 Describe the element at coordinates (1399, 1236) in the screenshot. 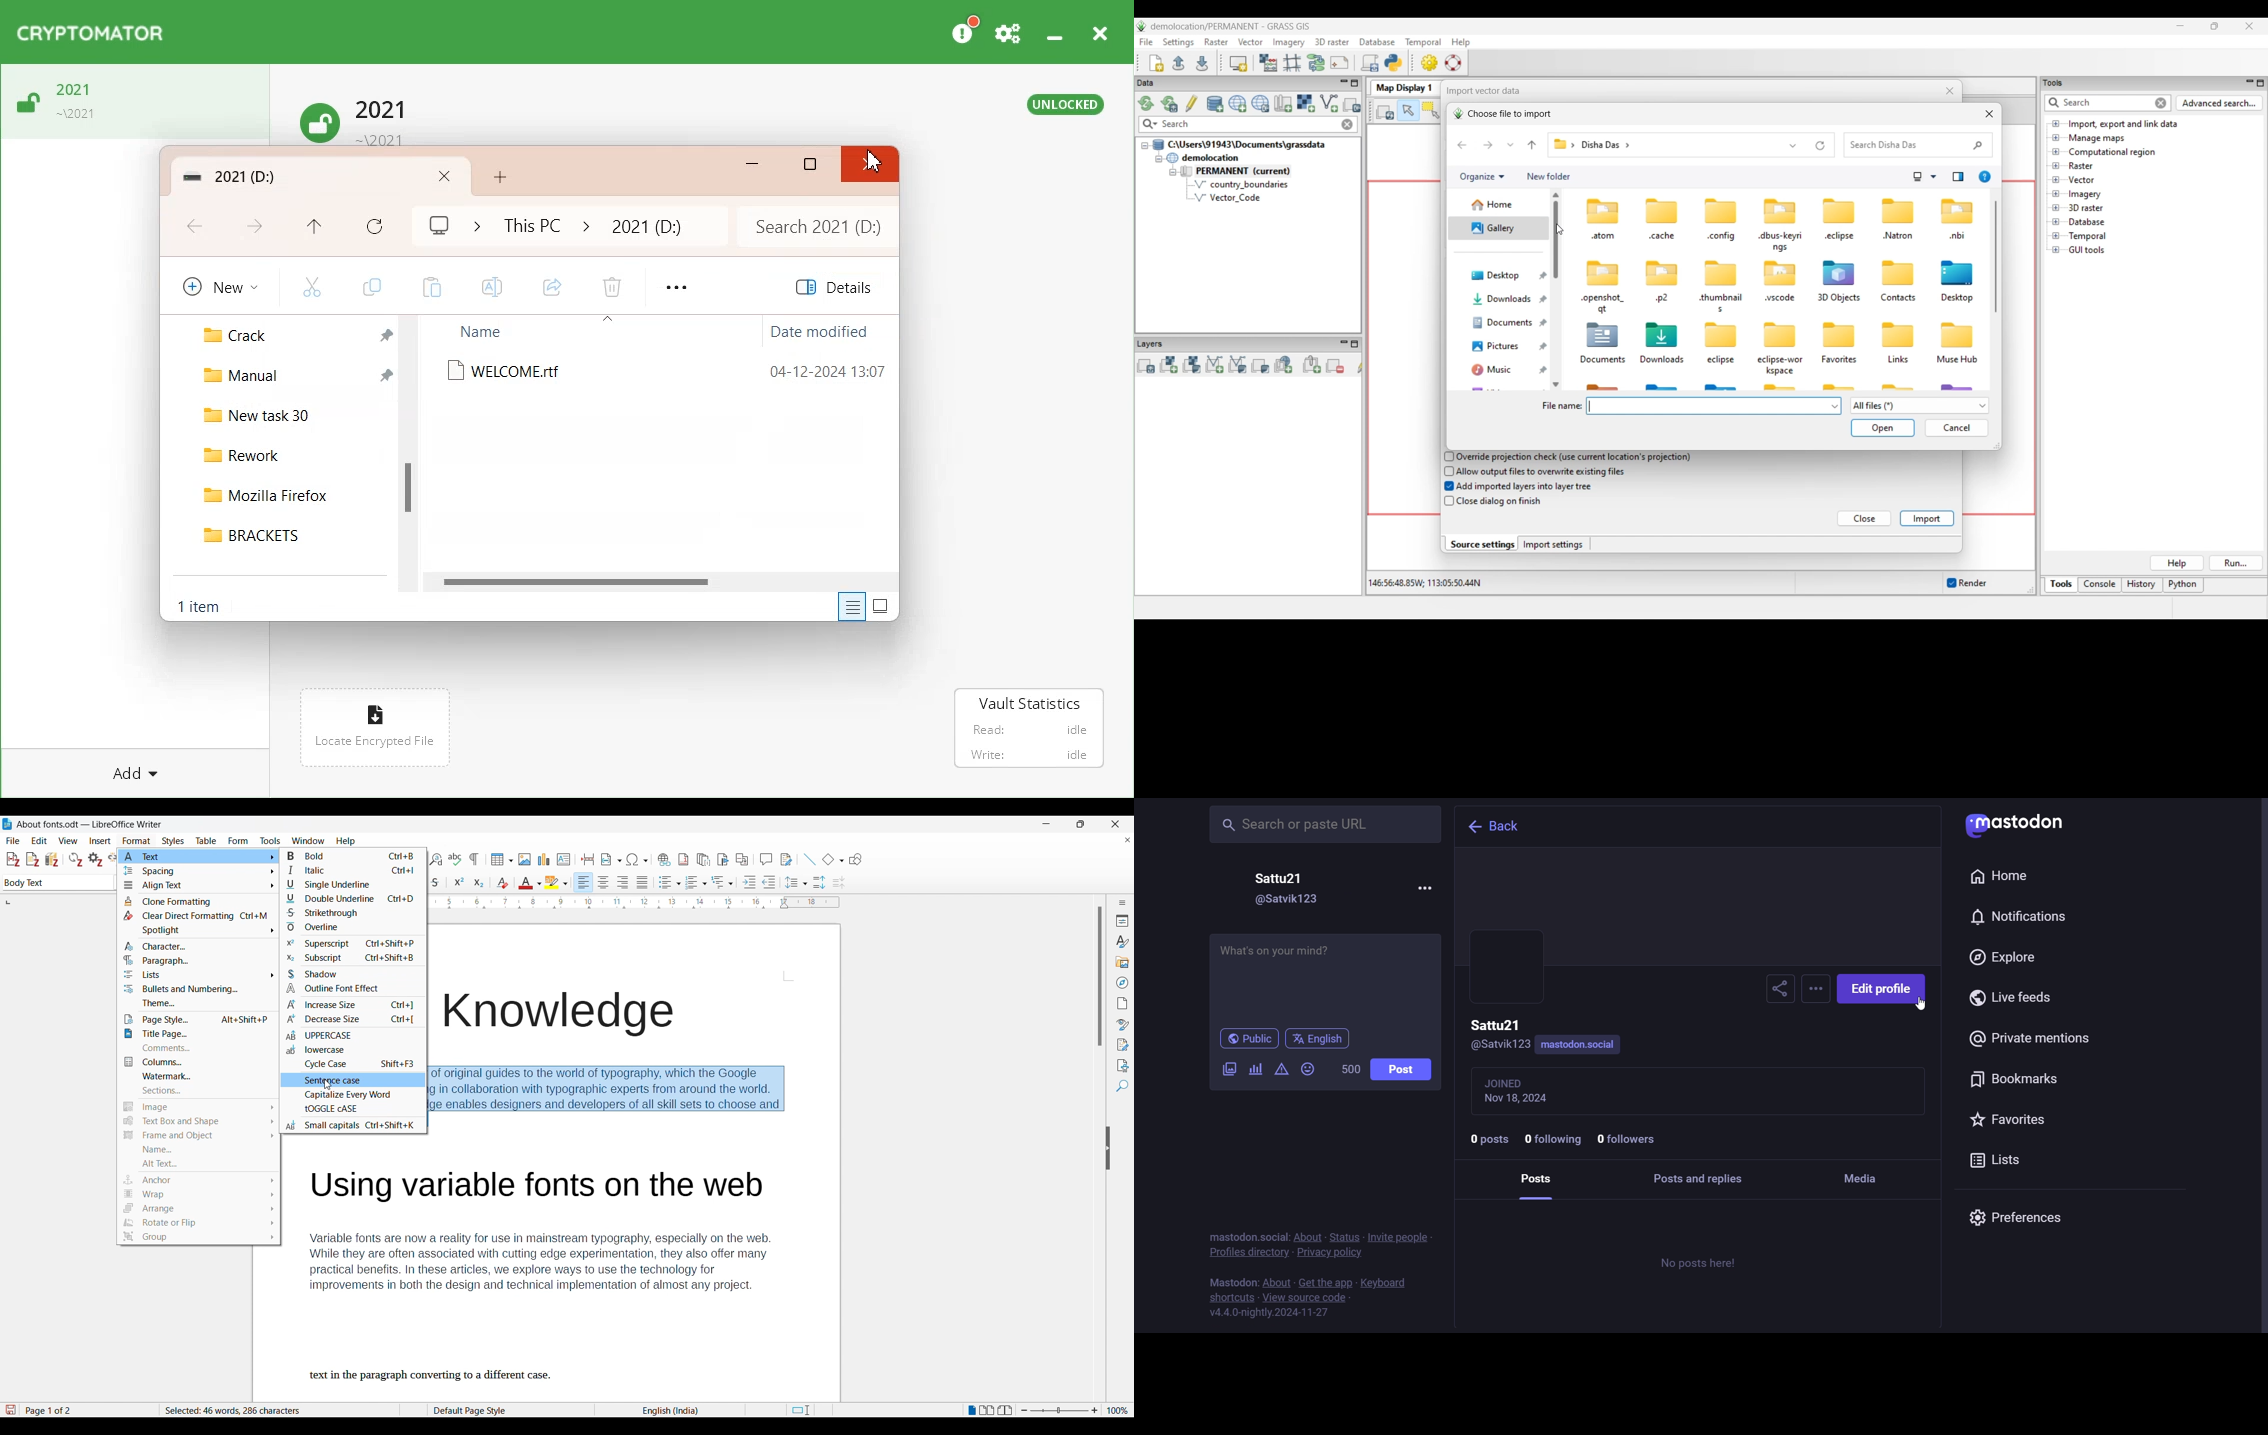

I see `invite people` at that location.